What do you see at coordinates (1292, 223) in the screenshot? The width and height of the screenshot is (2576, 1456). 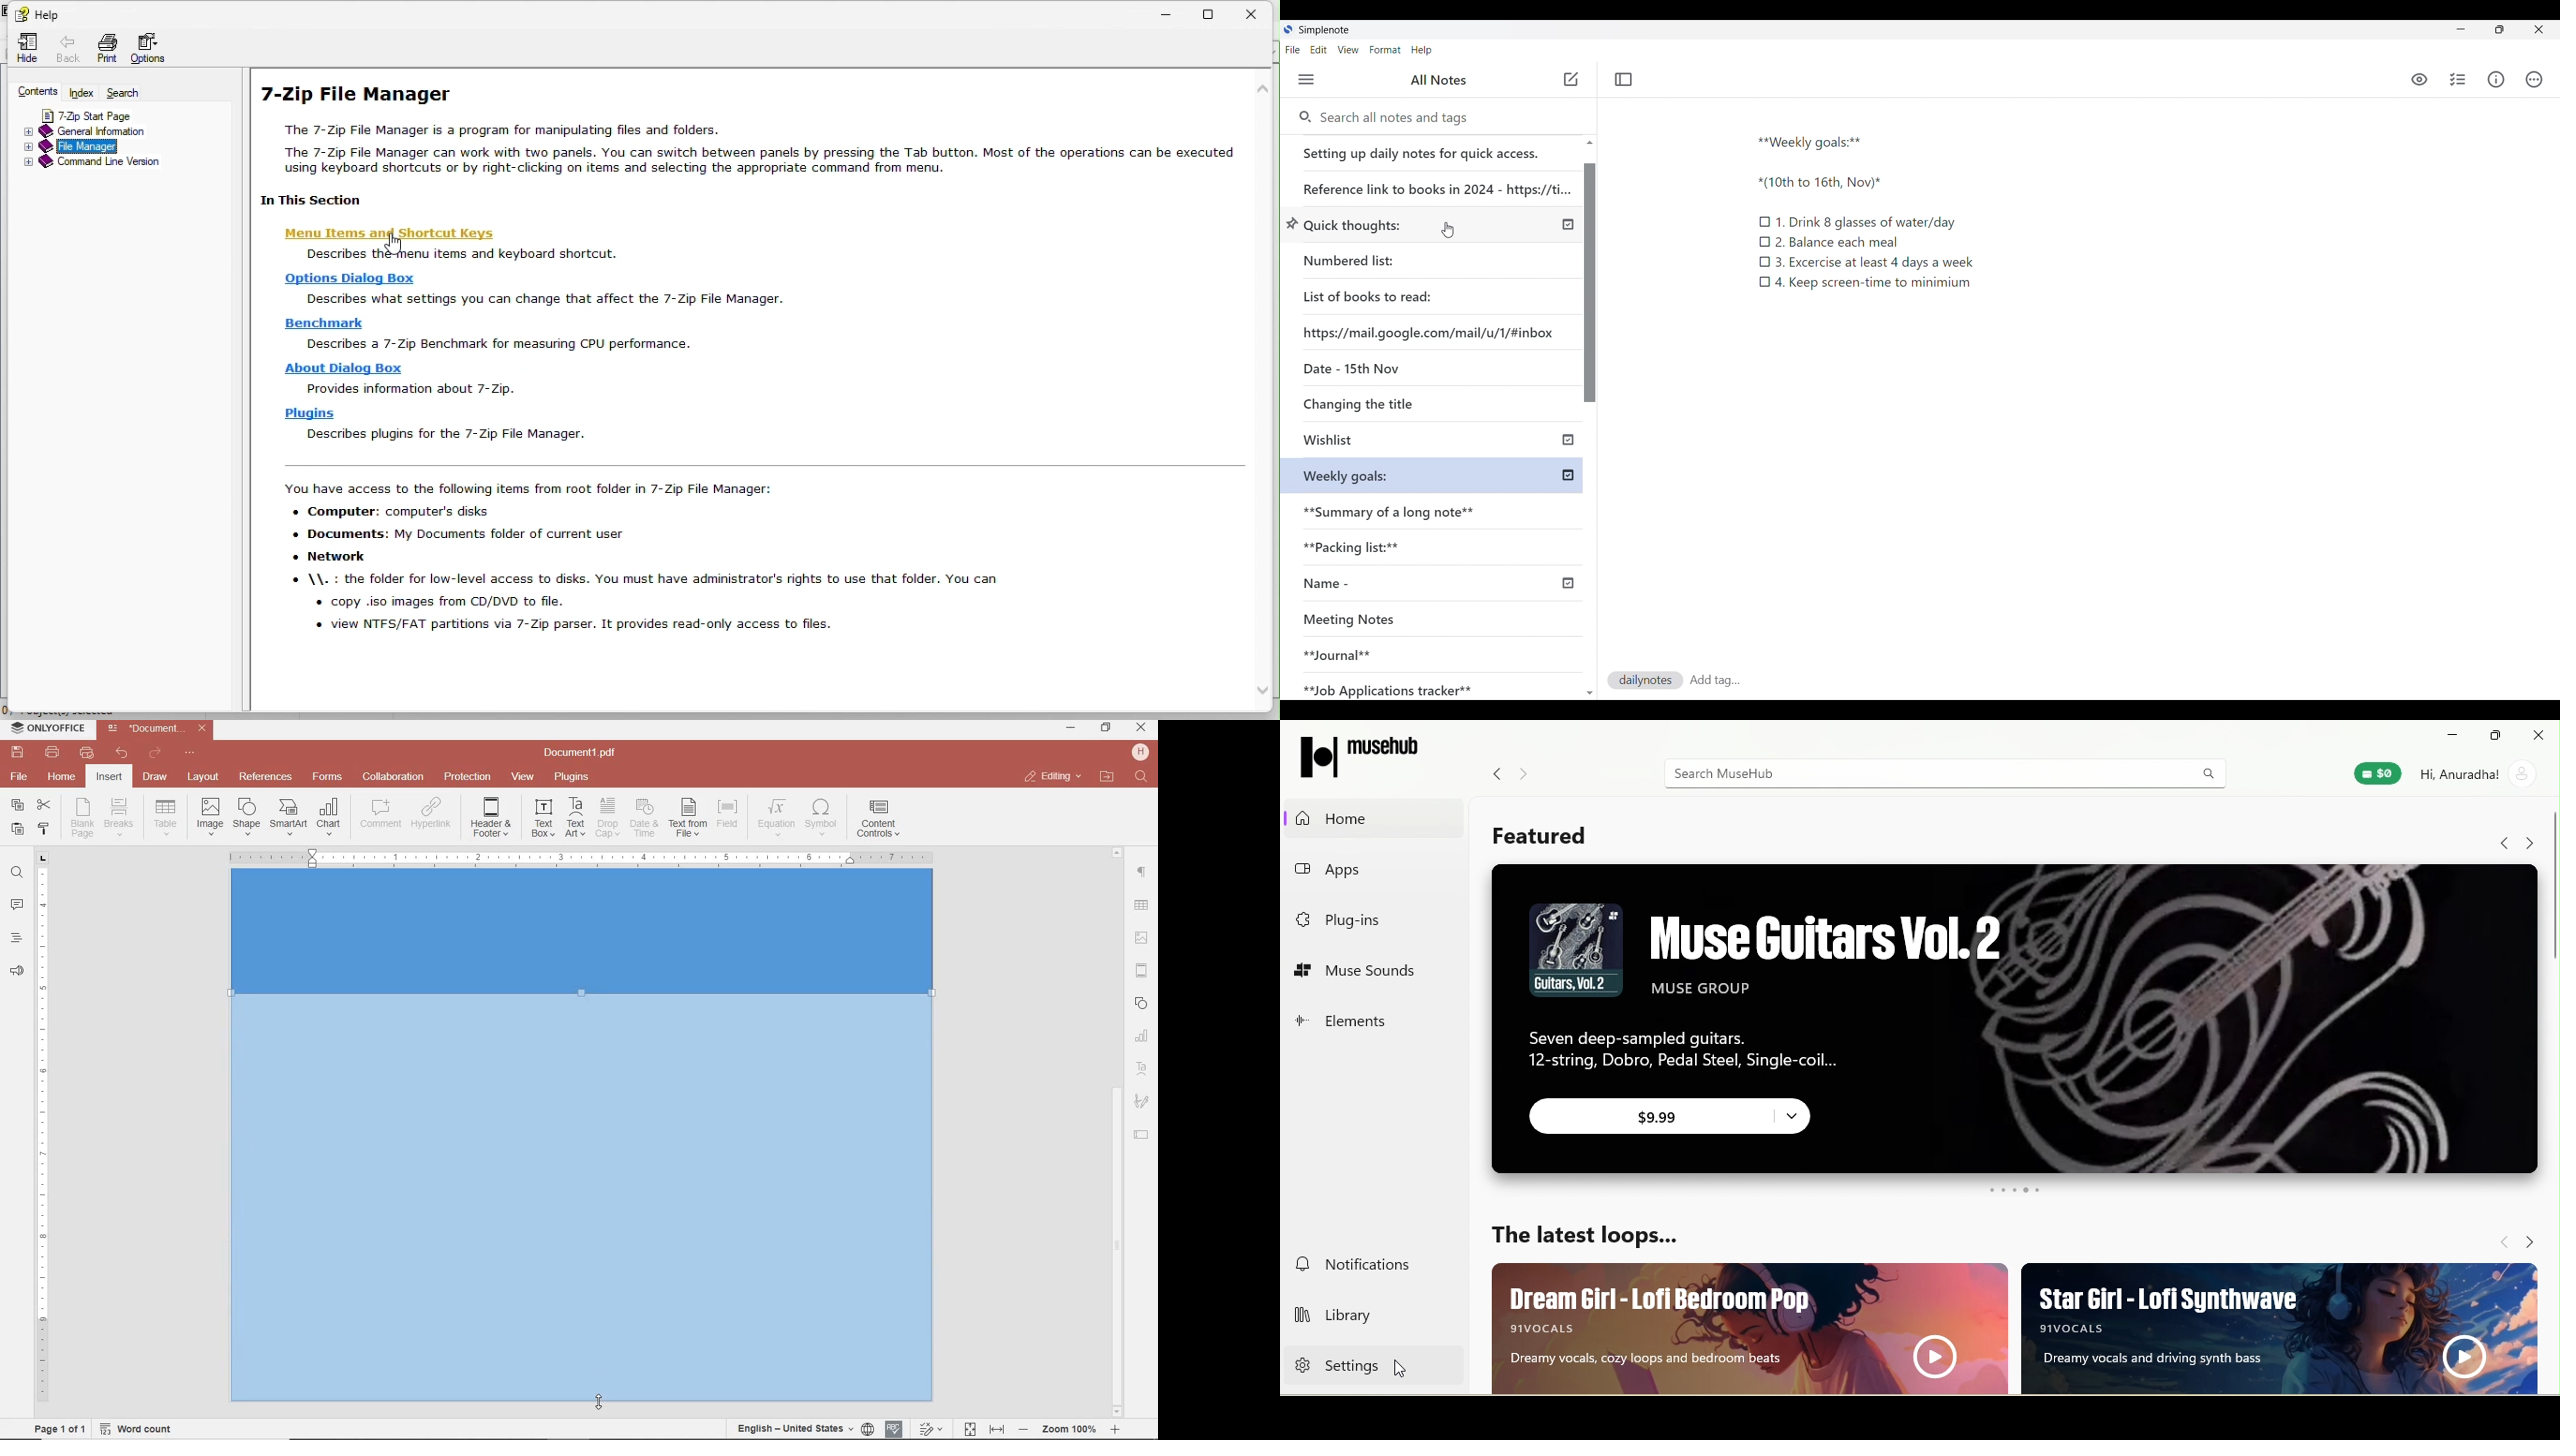 I see `Unpin option for selected note` at bounding box center [1292, 223].